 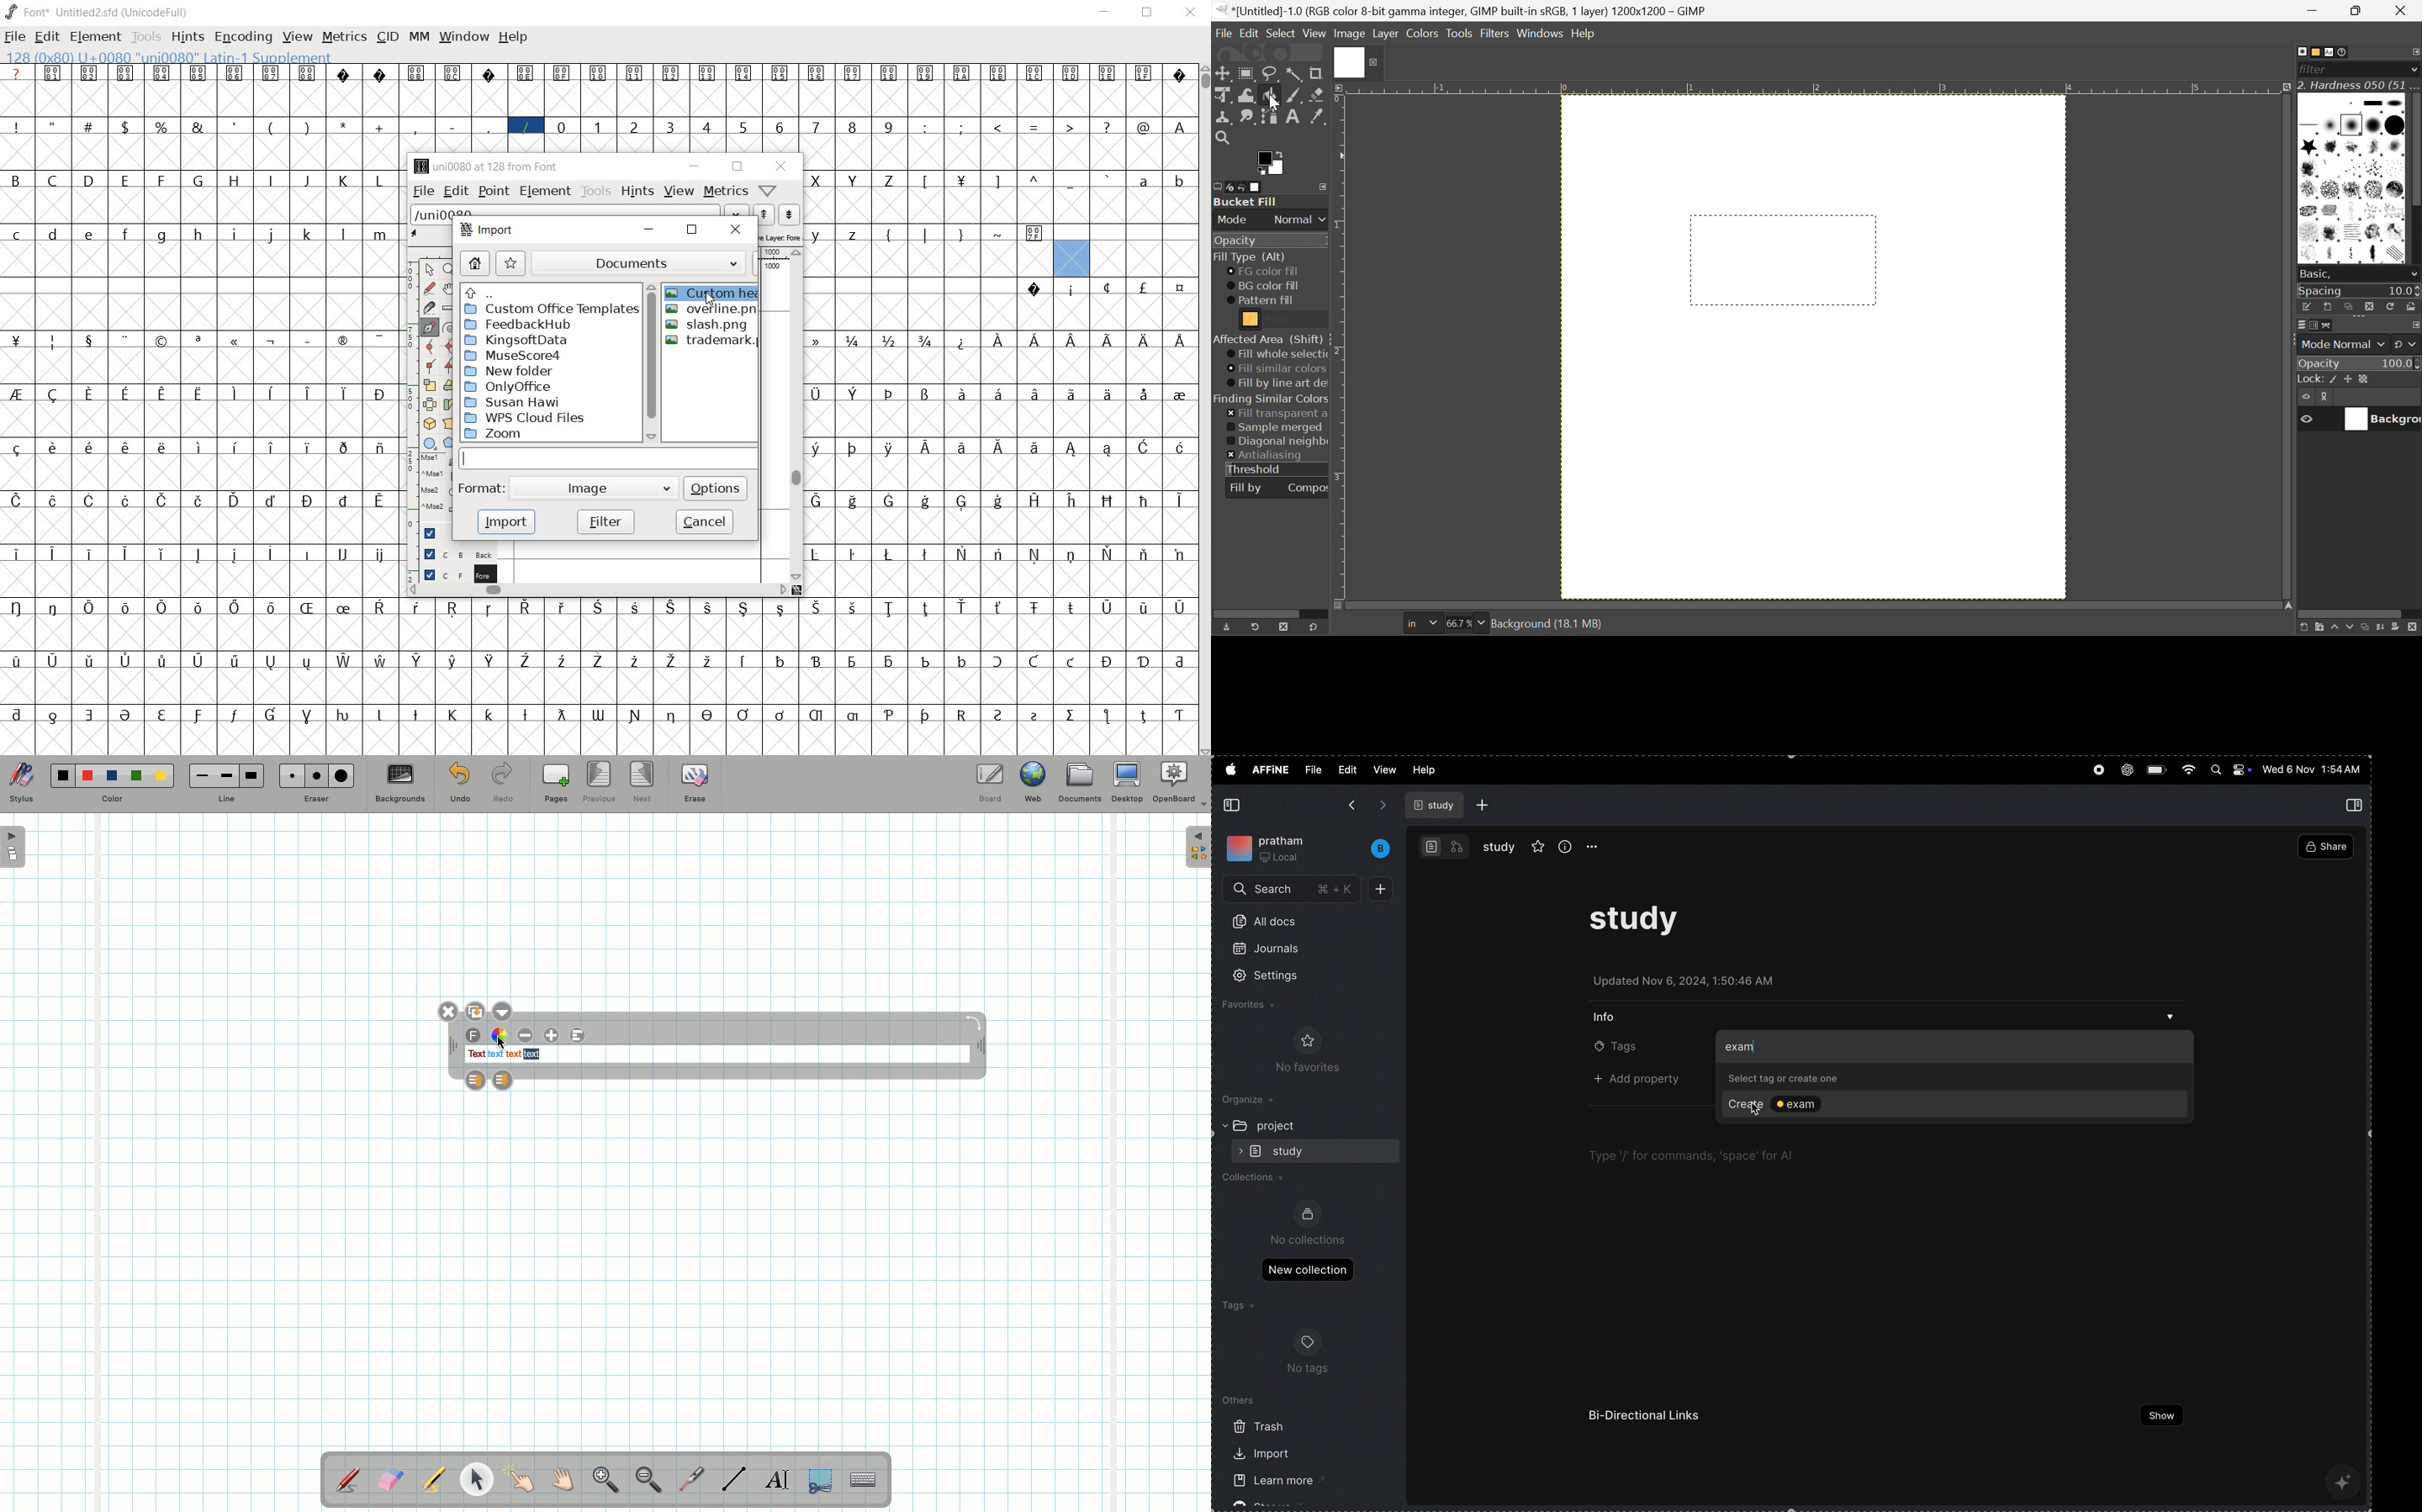 What do you see at coordinates (925, 74) in the screenshot?
I see `glyph` at bounding box center [925, 74].